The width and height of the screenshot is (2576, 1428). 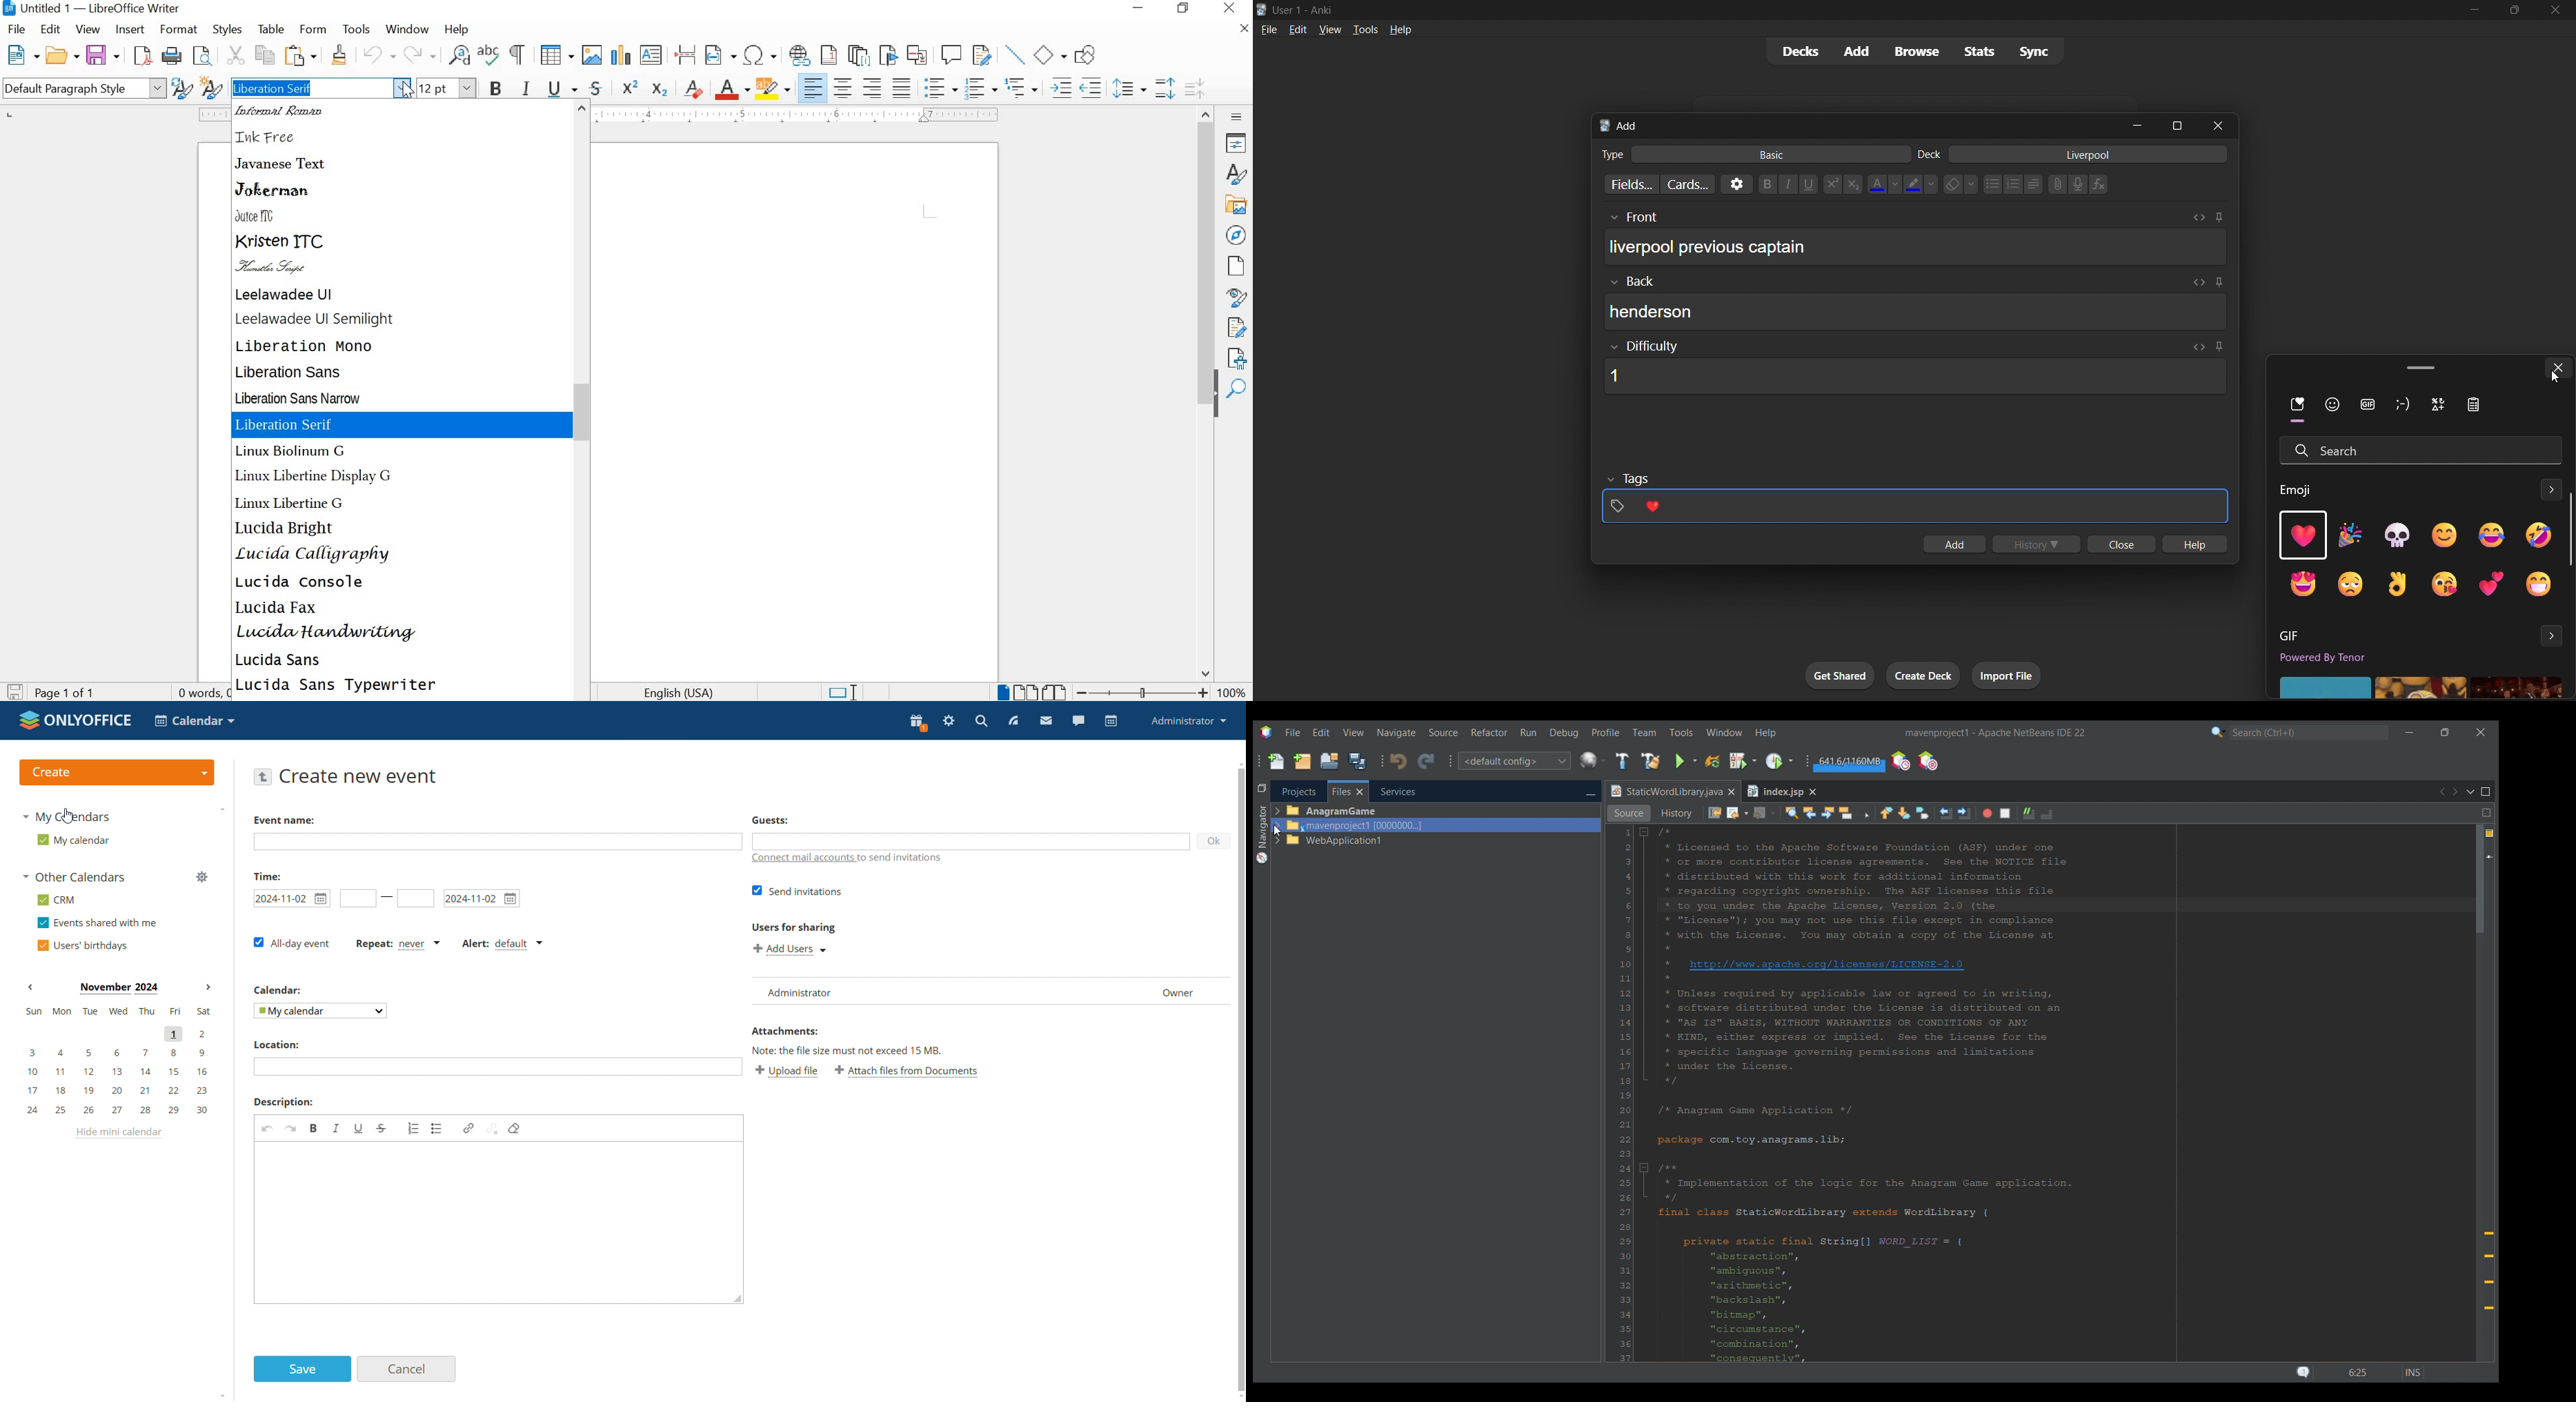 What do you see at coordinates (2419, 687) in the screenshot?
I see `gifs'` at bounding box center [2419, 687].